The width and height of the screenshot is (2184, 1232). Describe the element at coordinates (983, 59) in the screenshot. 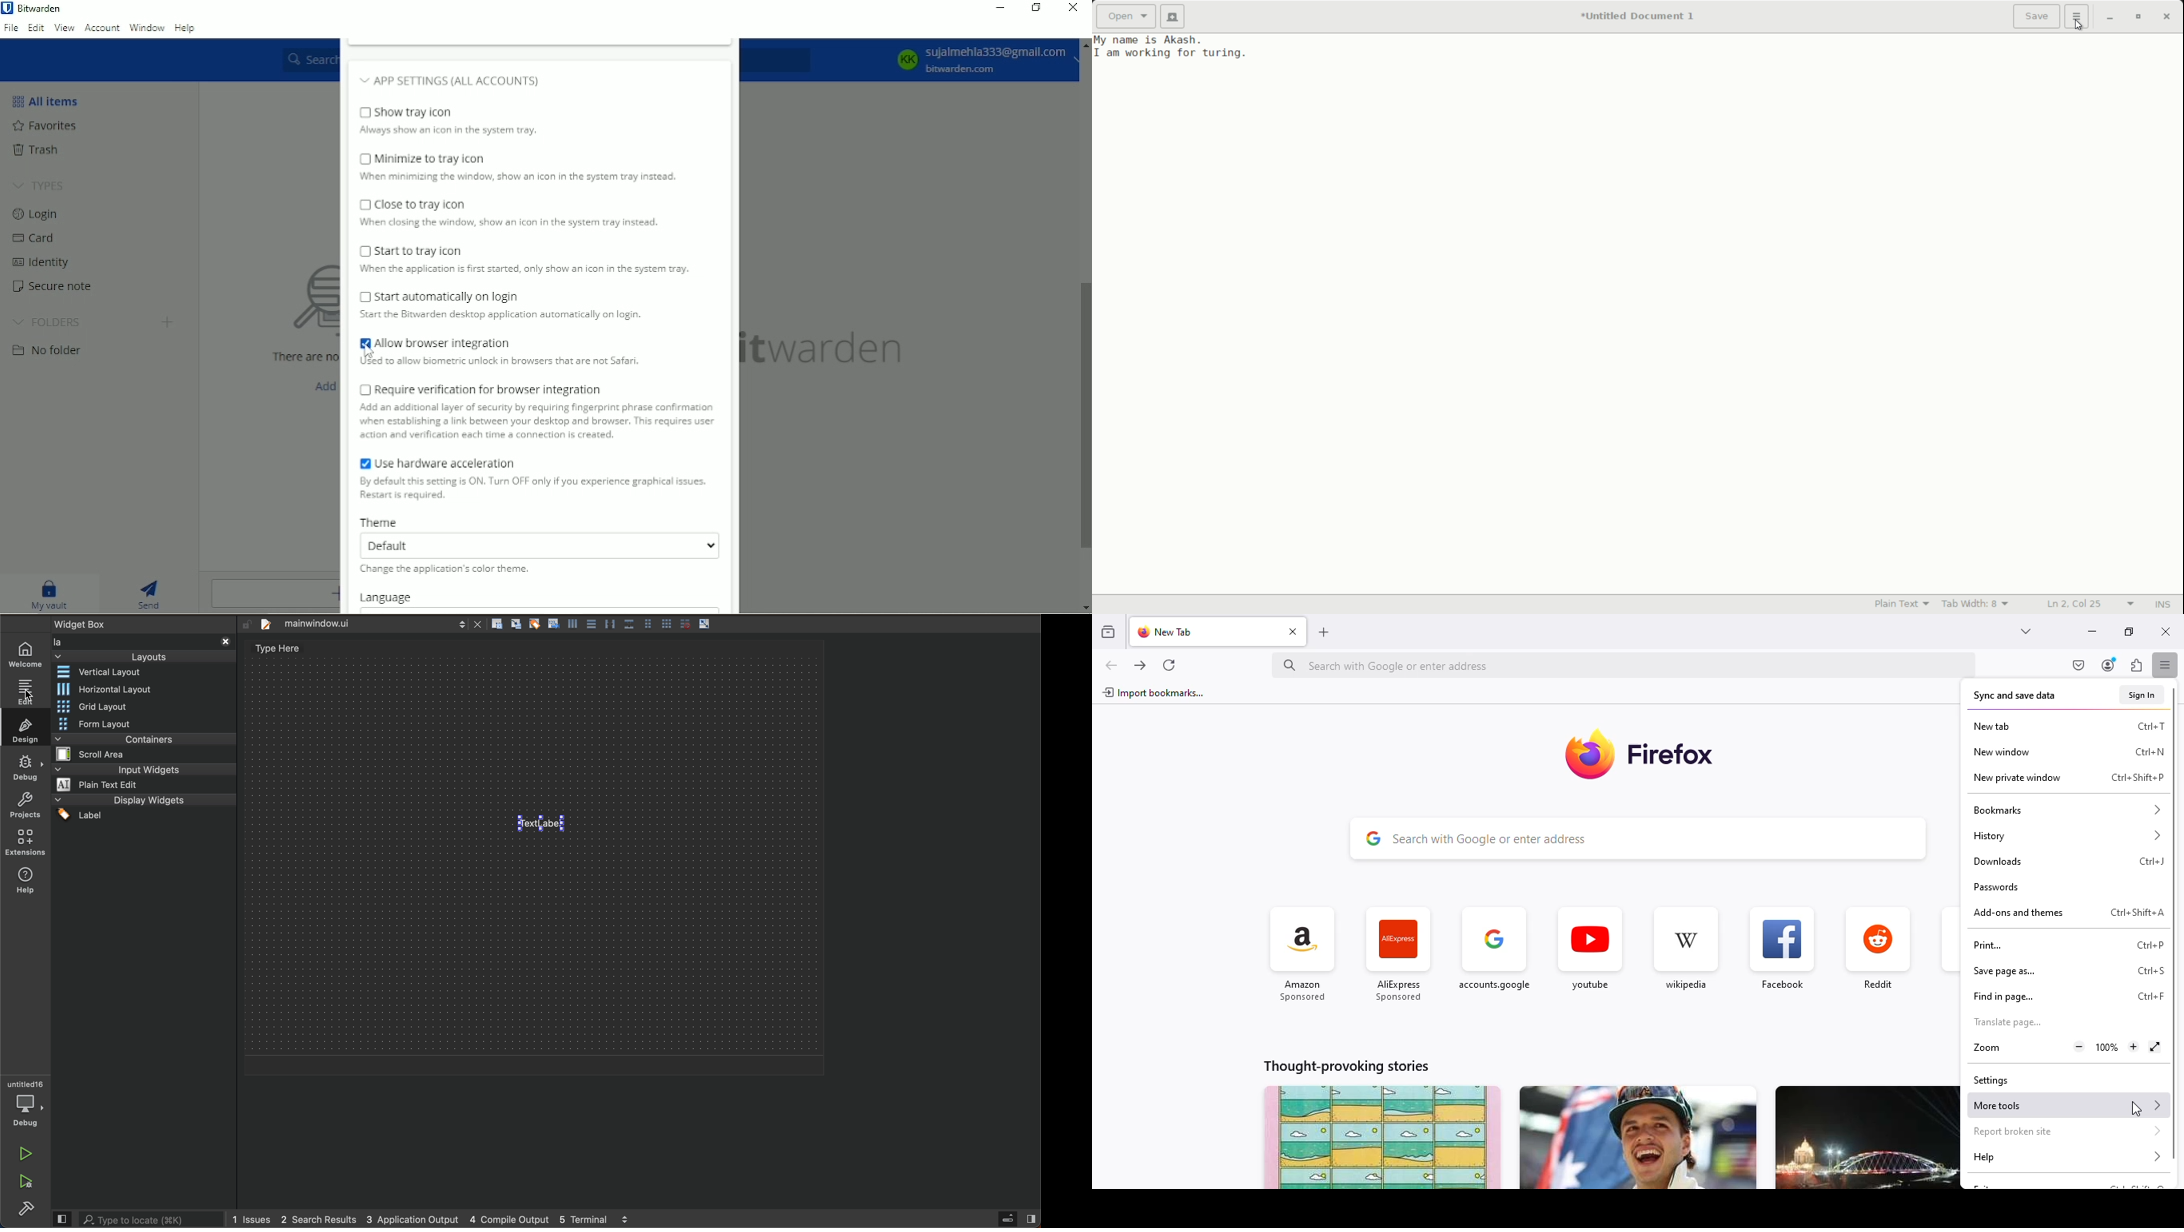

I see `KK sujalmehla333@gmail.com      bitwarden.com` at that location.